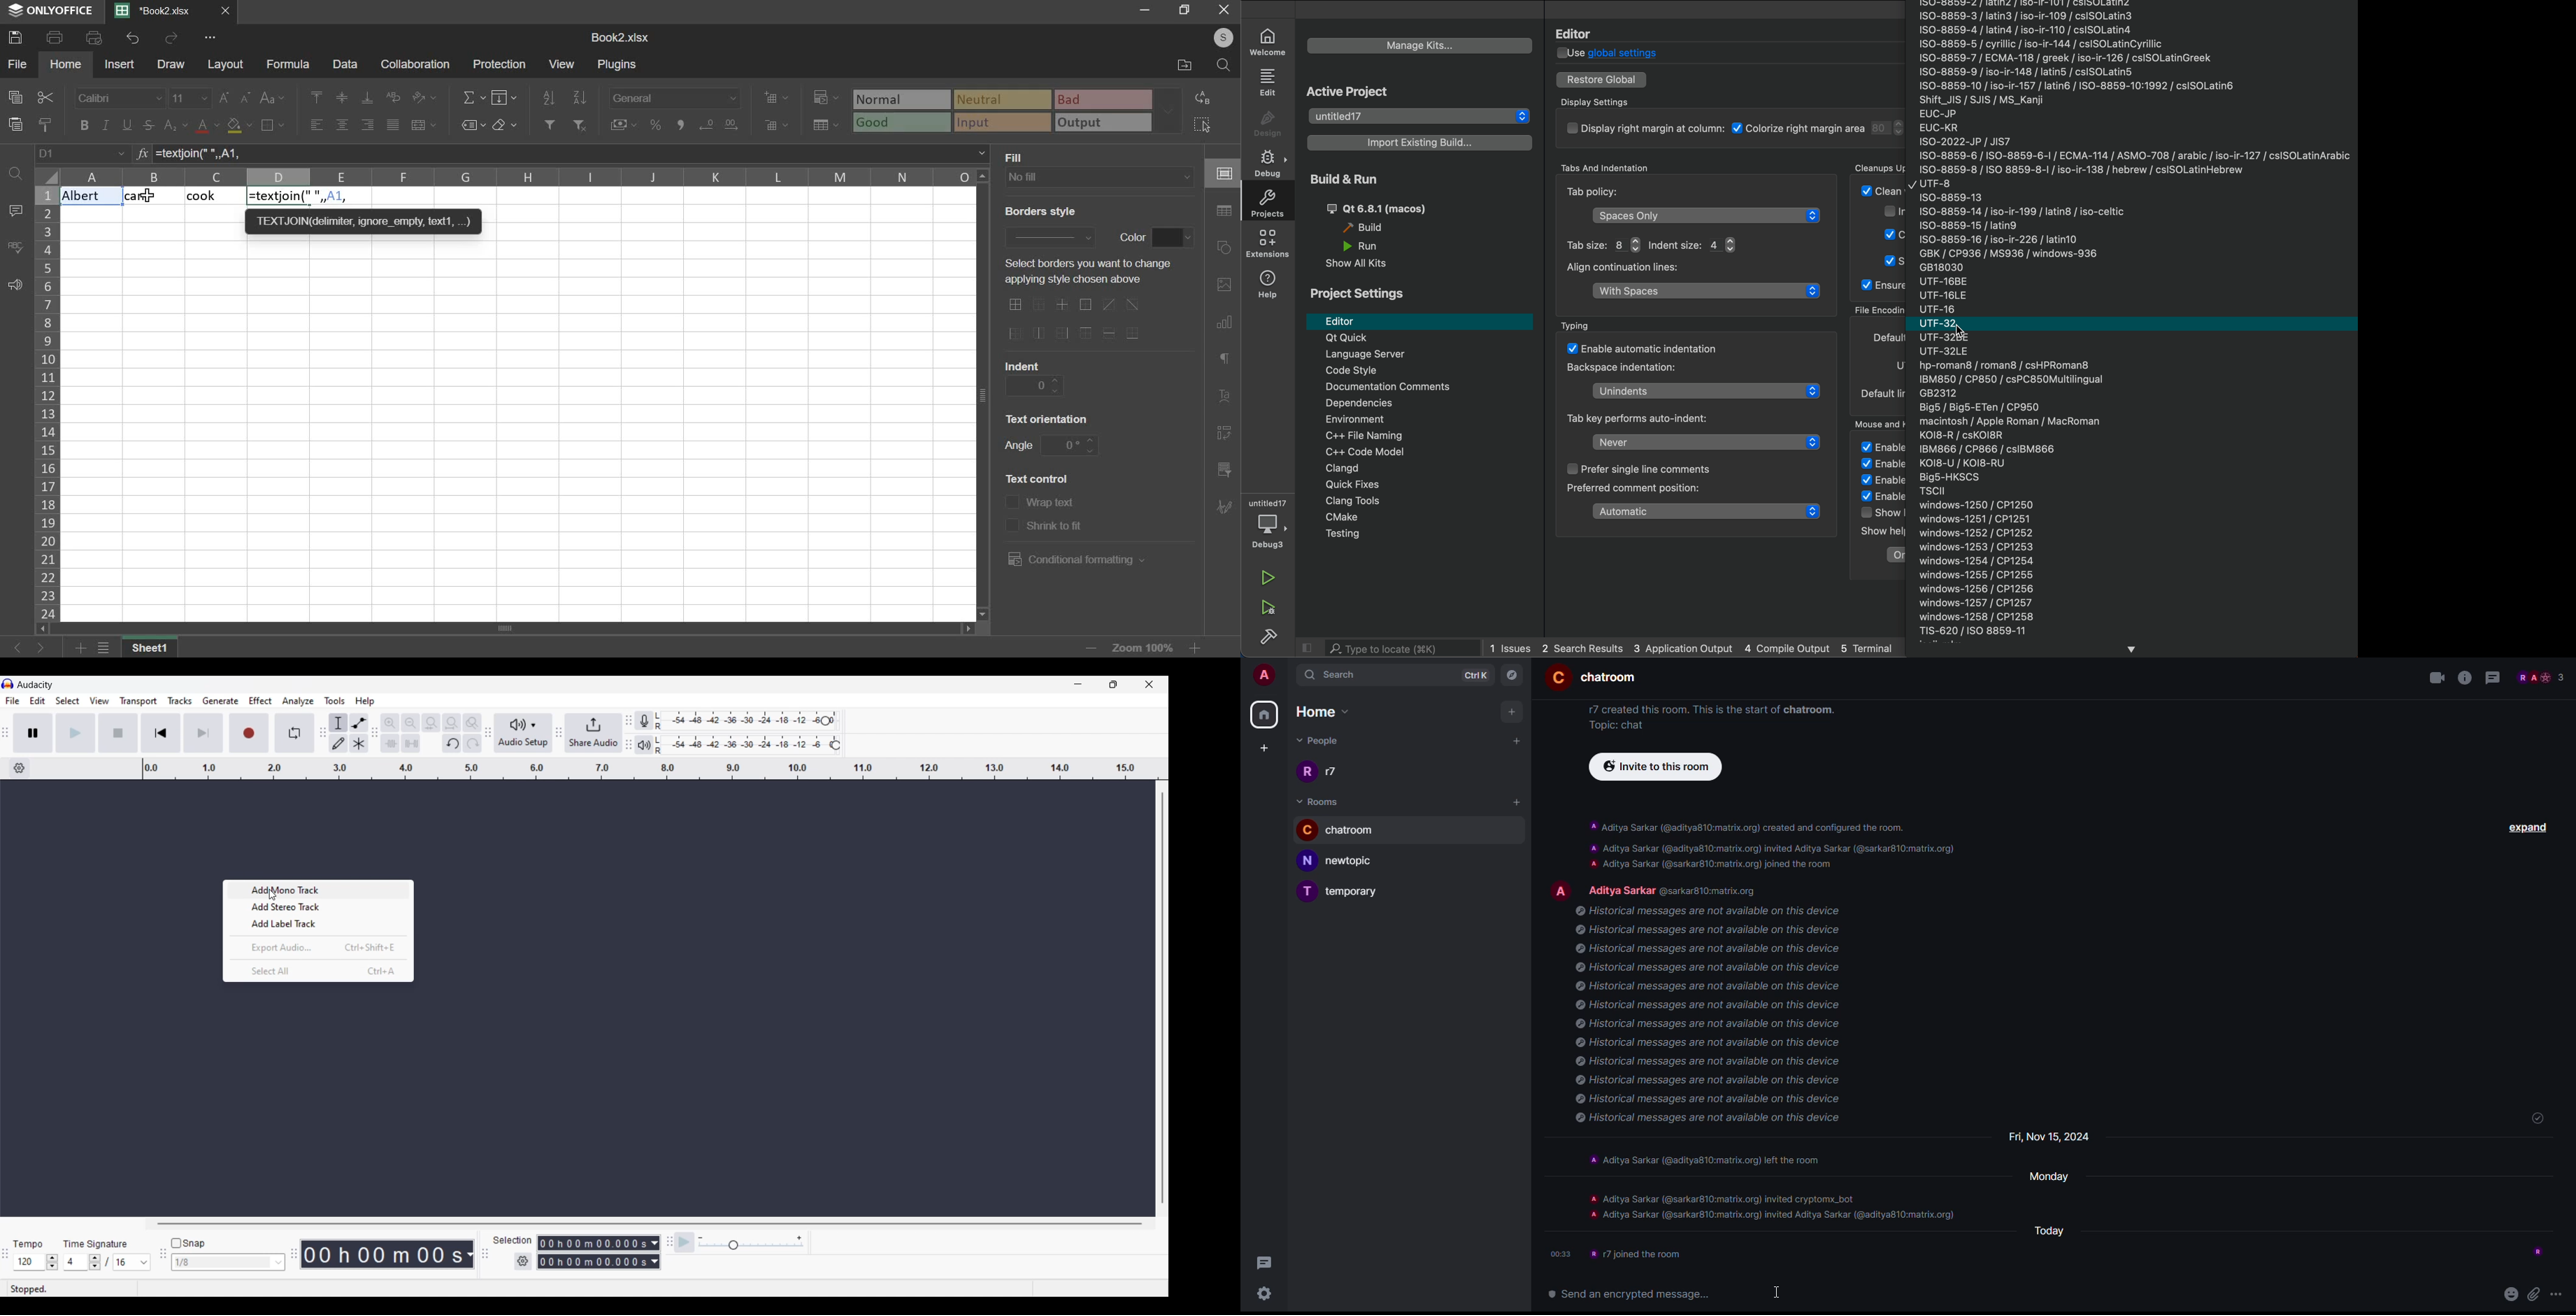 The height and width of the screenshot is (1316, 2576). I want to click on room, so click(1592, 678).